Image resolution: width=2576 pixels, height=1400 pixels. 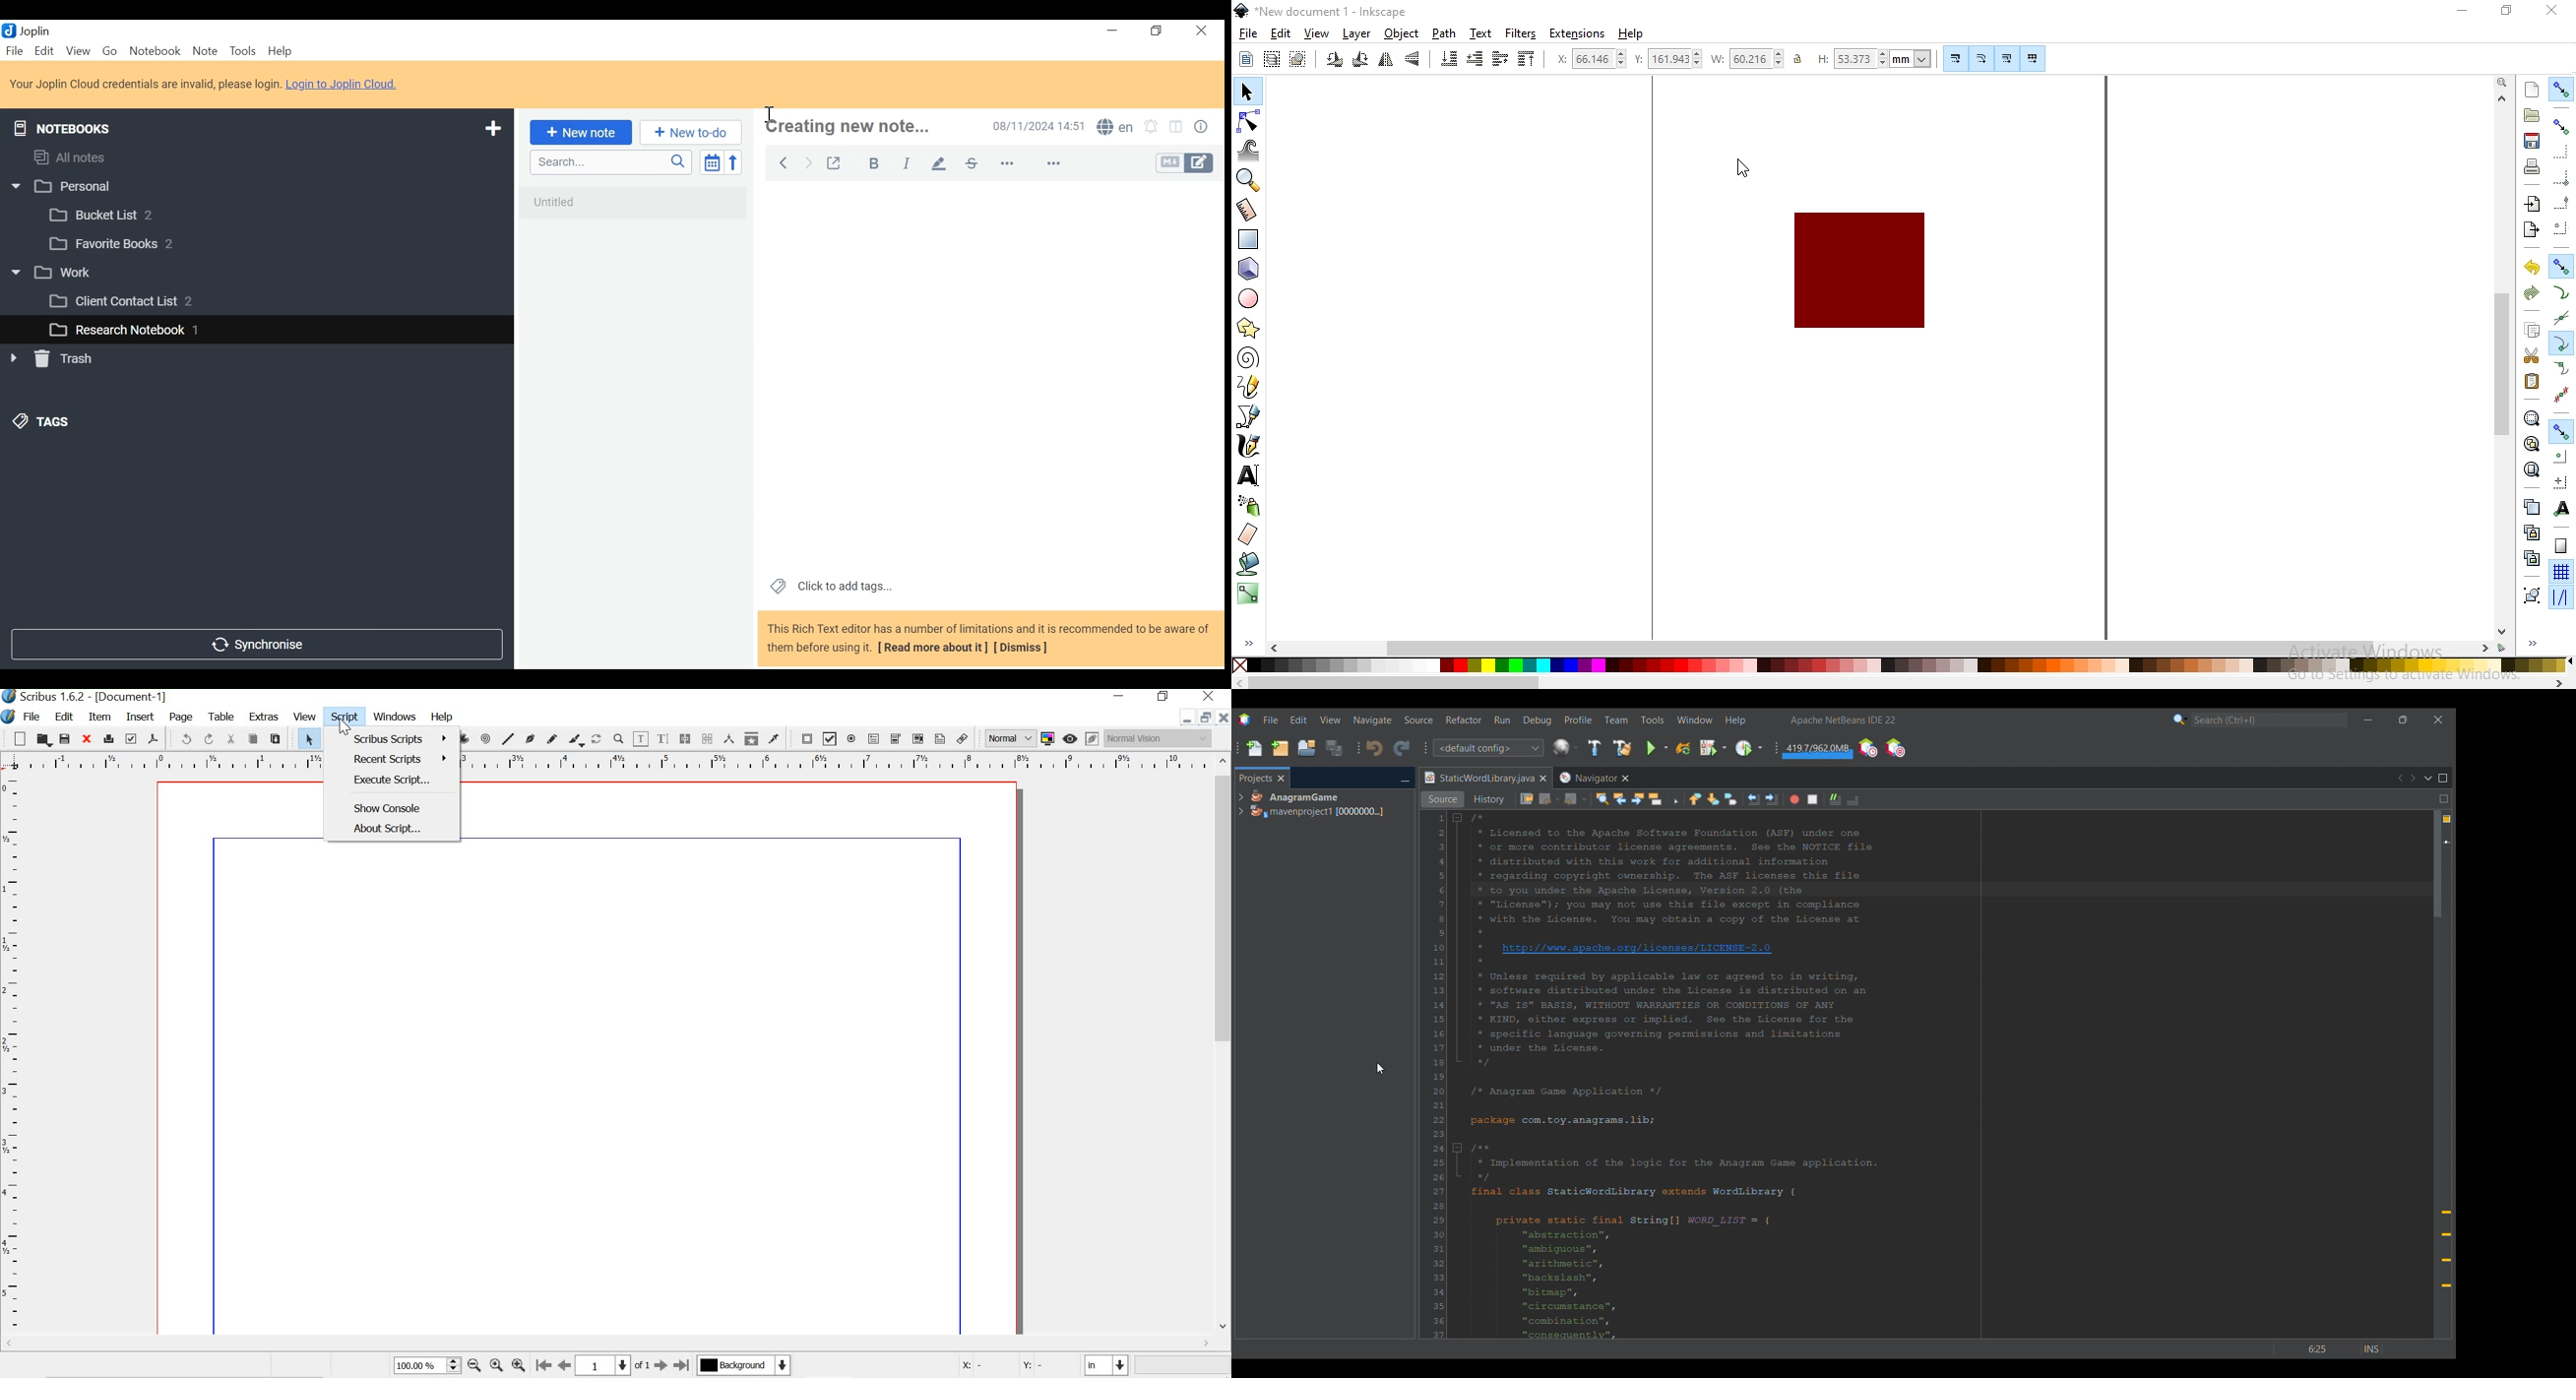 What do you see at coordinates (853, 740) in the screenshot?
I see `pdf radio button` at bounding box center [853, 740].